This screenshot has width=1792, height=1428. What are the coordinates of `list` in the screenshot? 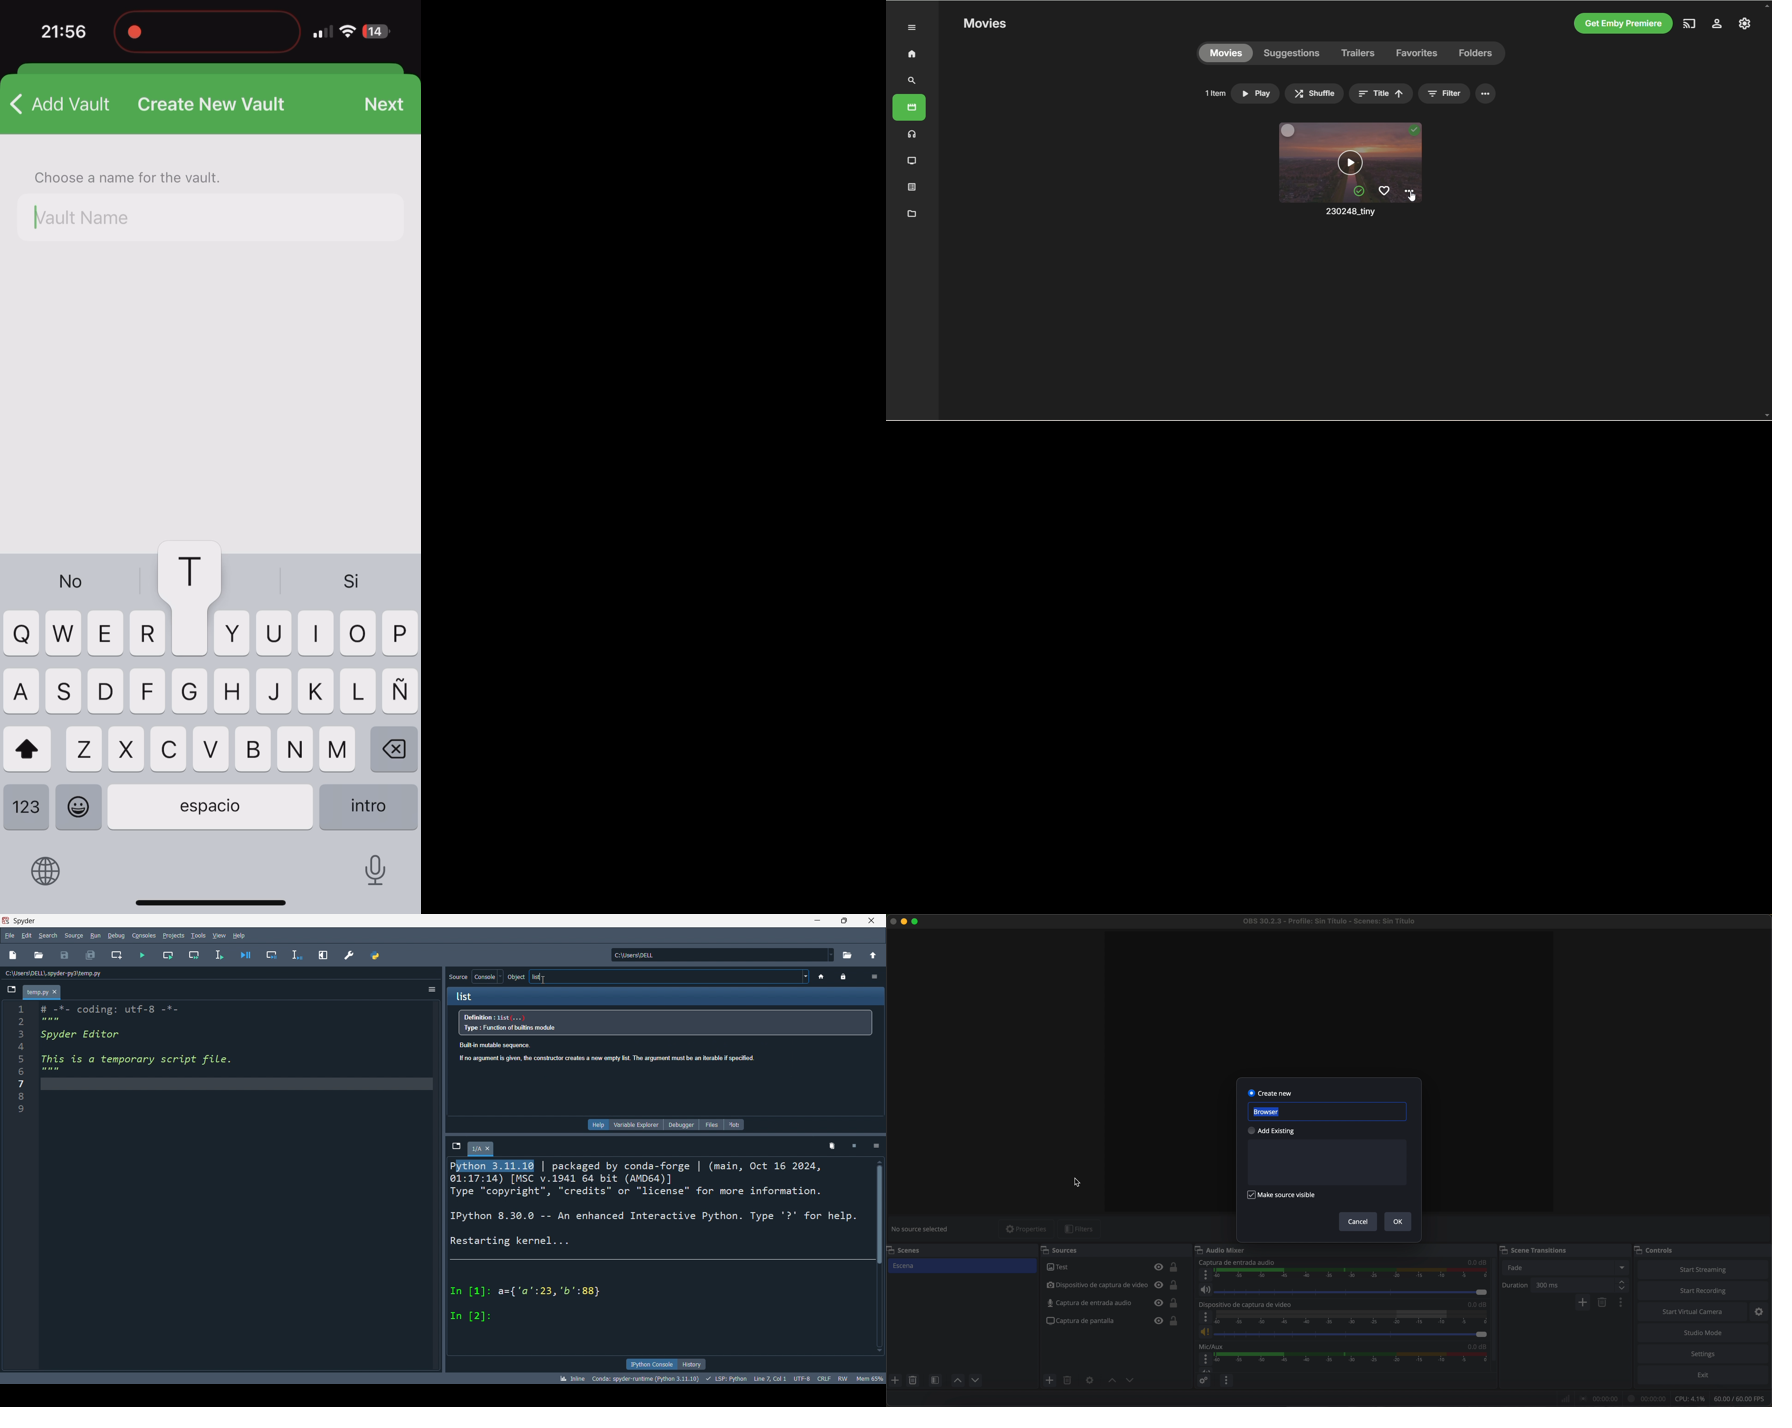 It's located at (672, 975).